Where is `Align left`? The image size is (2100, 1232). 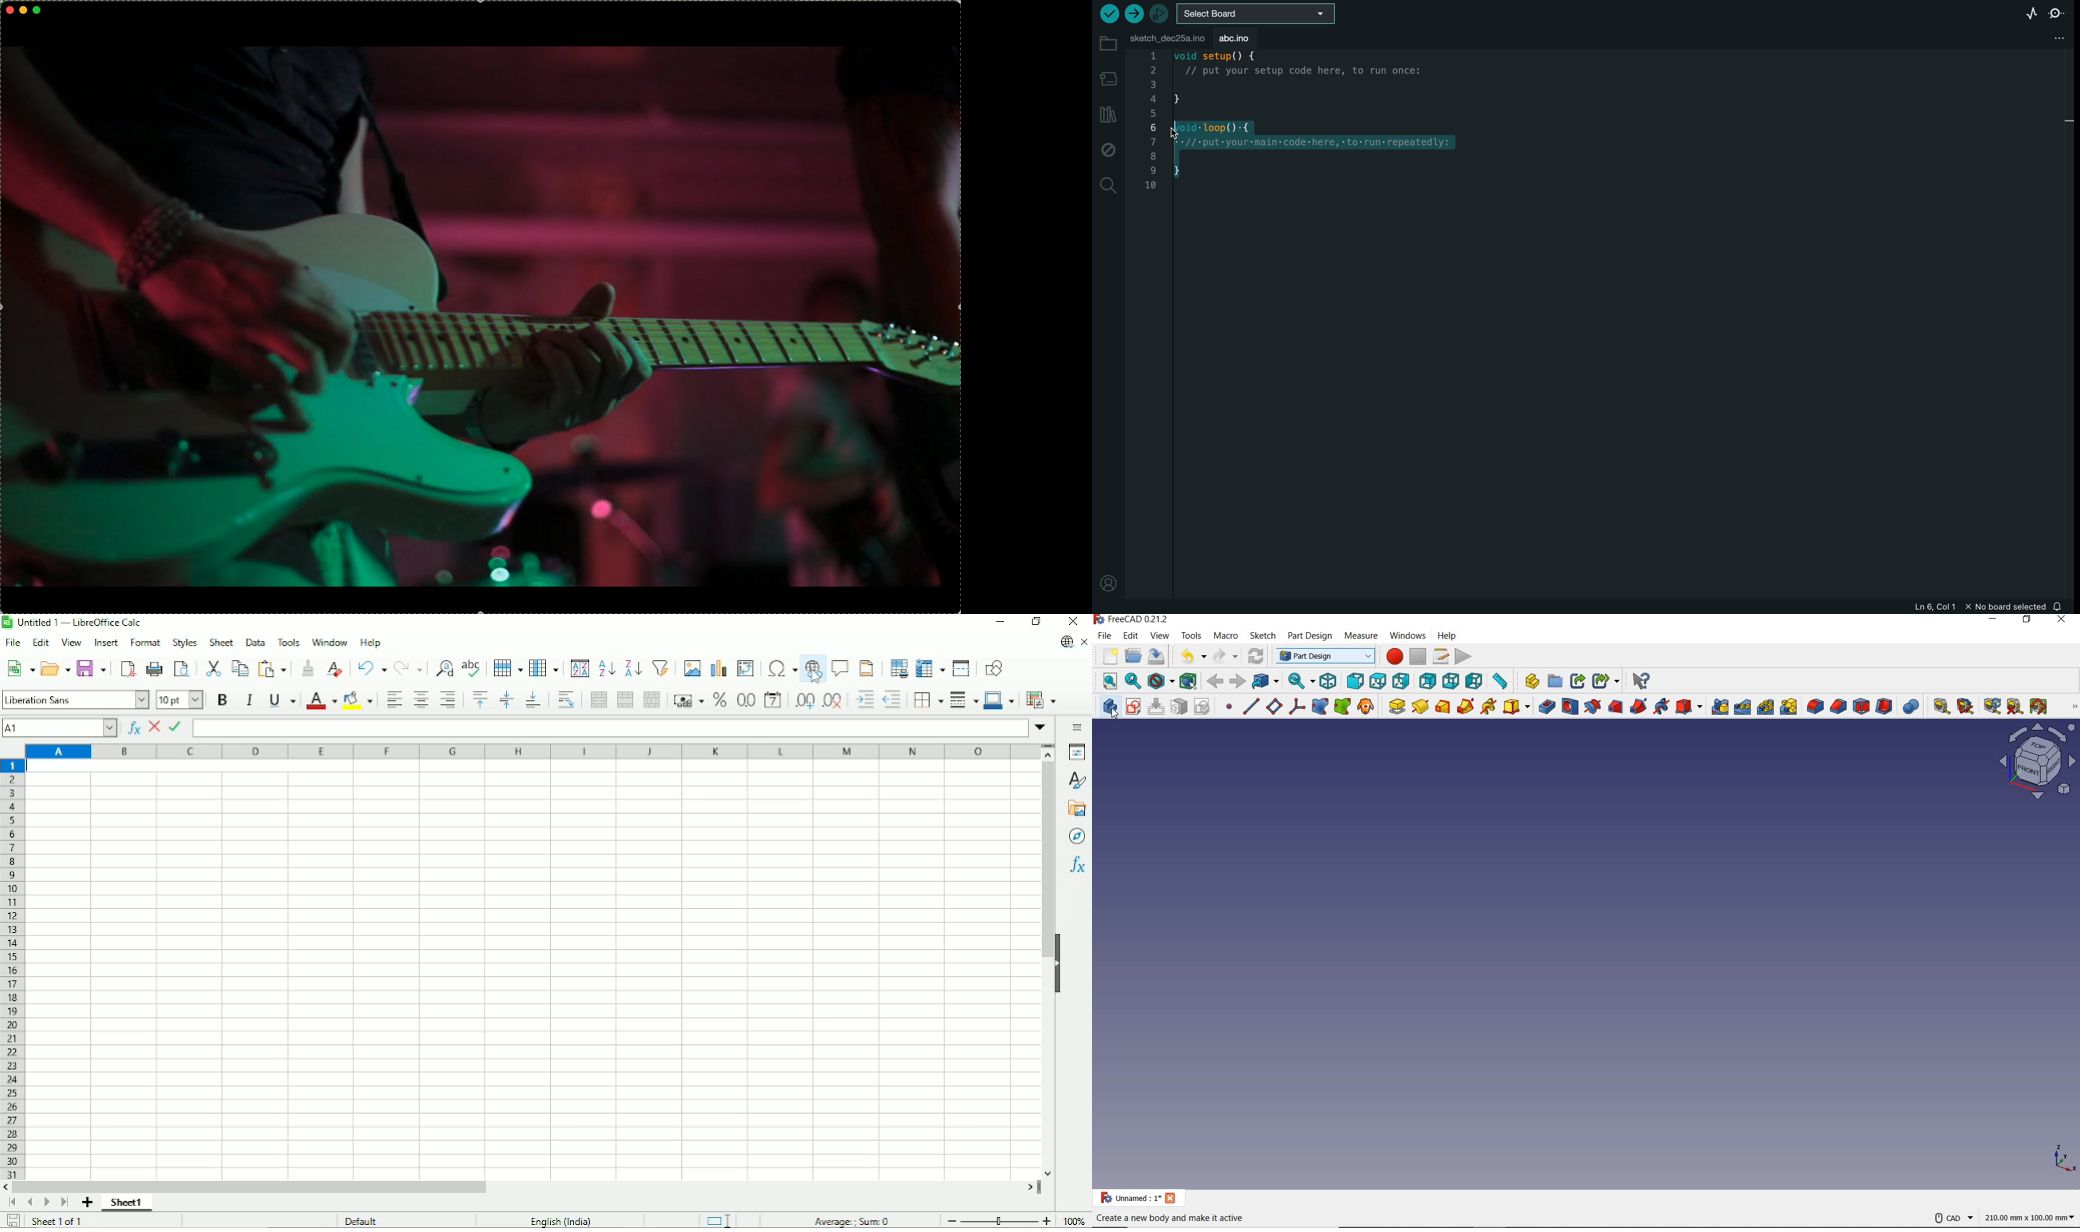 Align left is located at coordinates (392, 700).